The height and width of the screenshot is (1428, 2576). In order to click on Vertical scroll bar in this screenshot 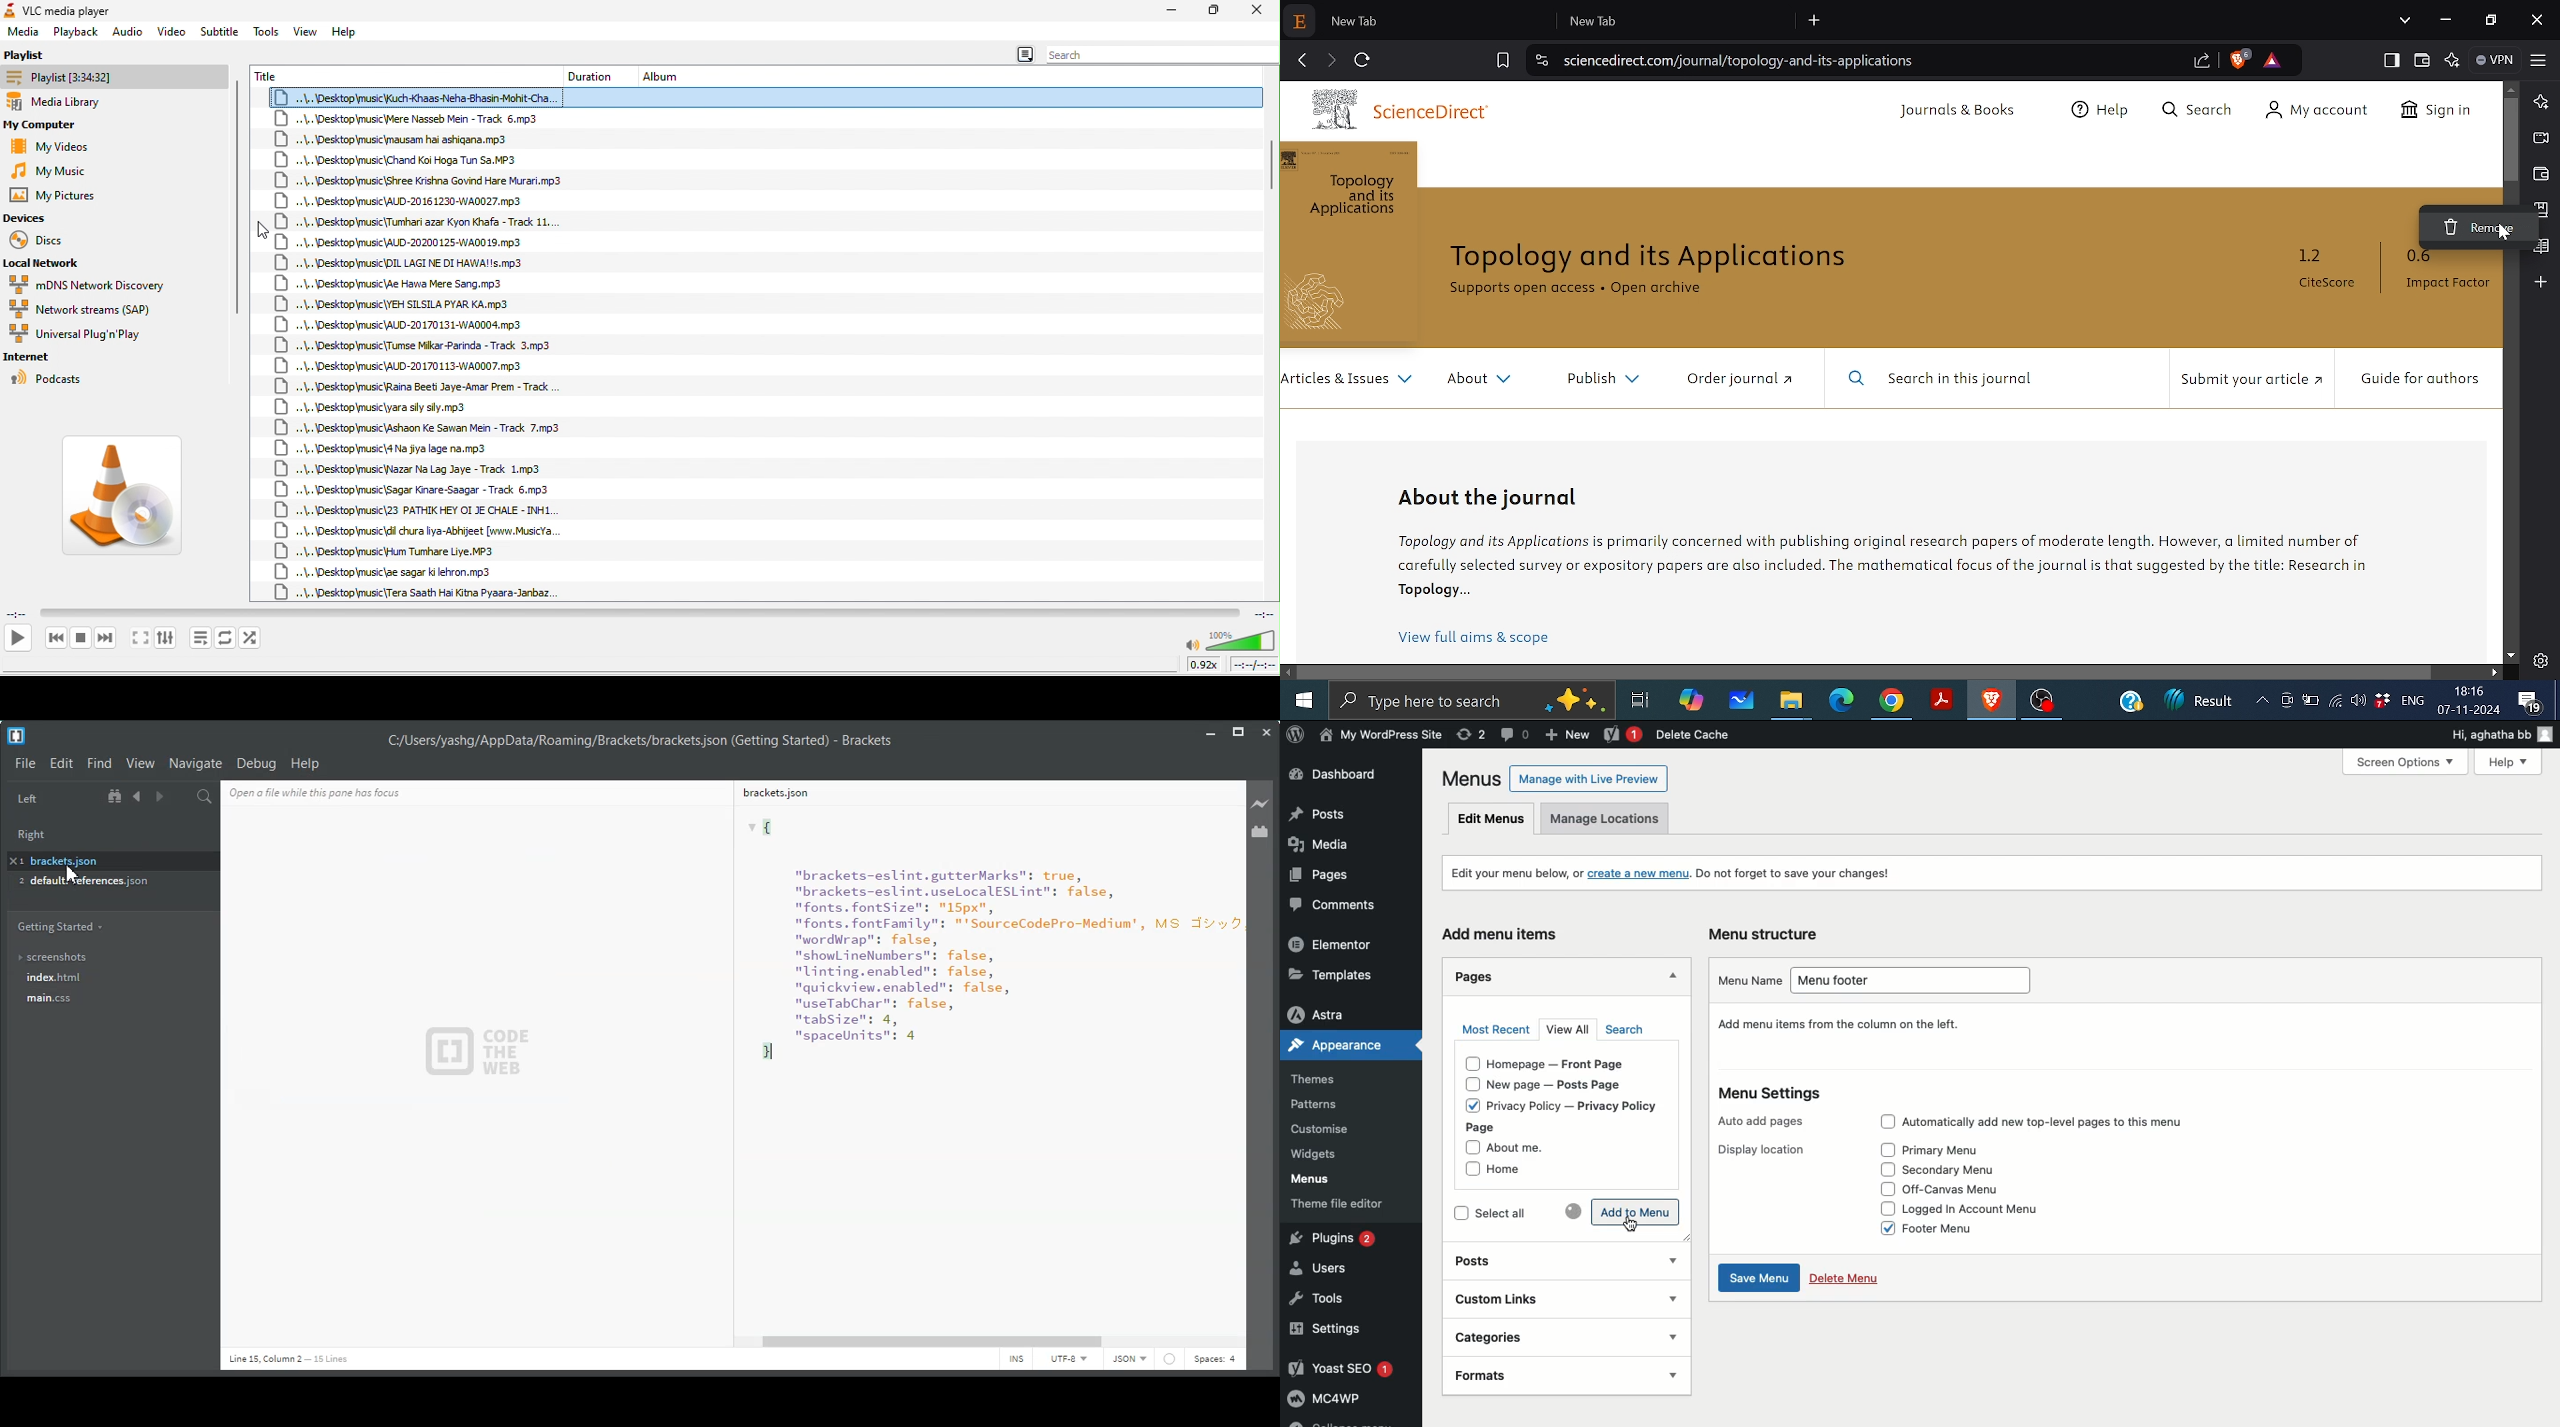, I will do `click(1240, 1056)`.